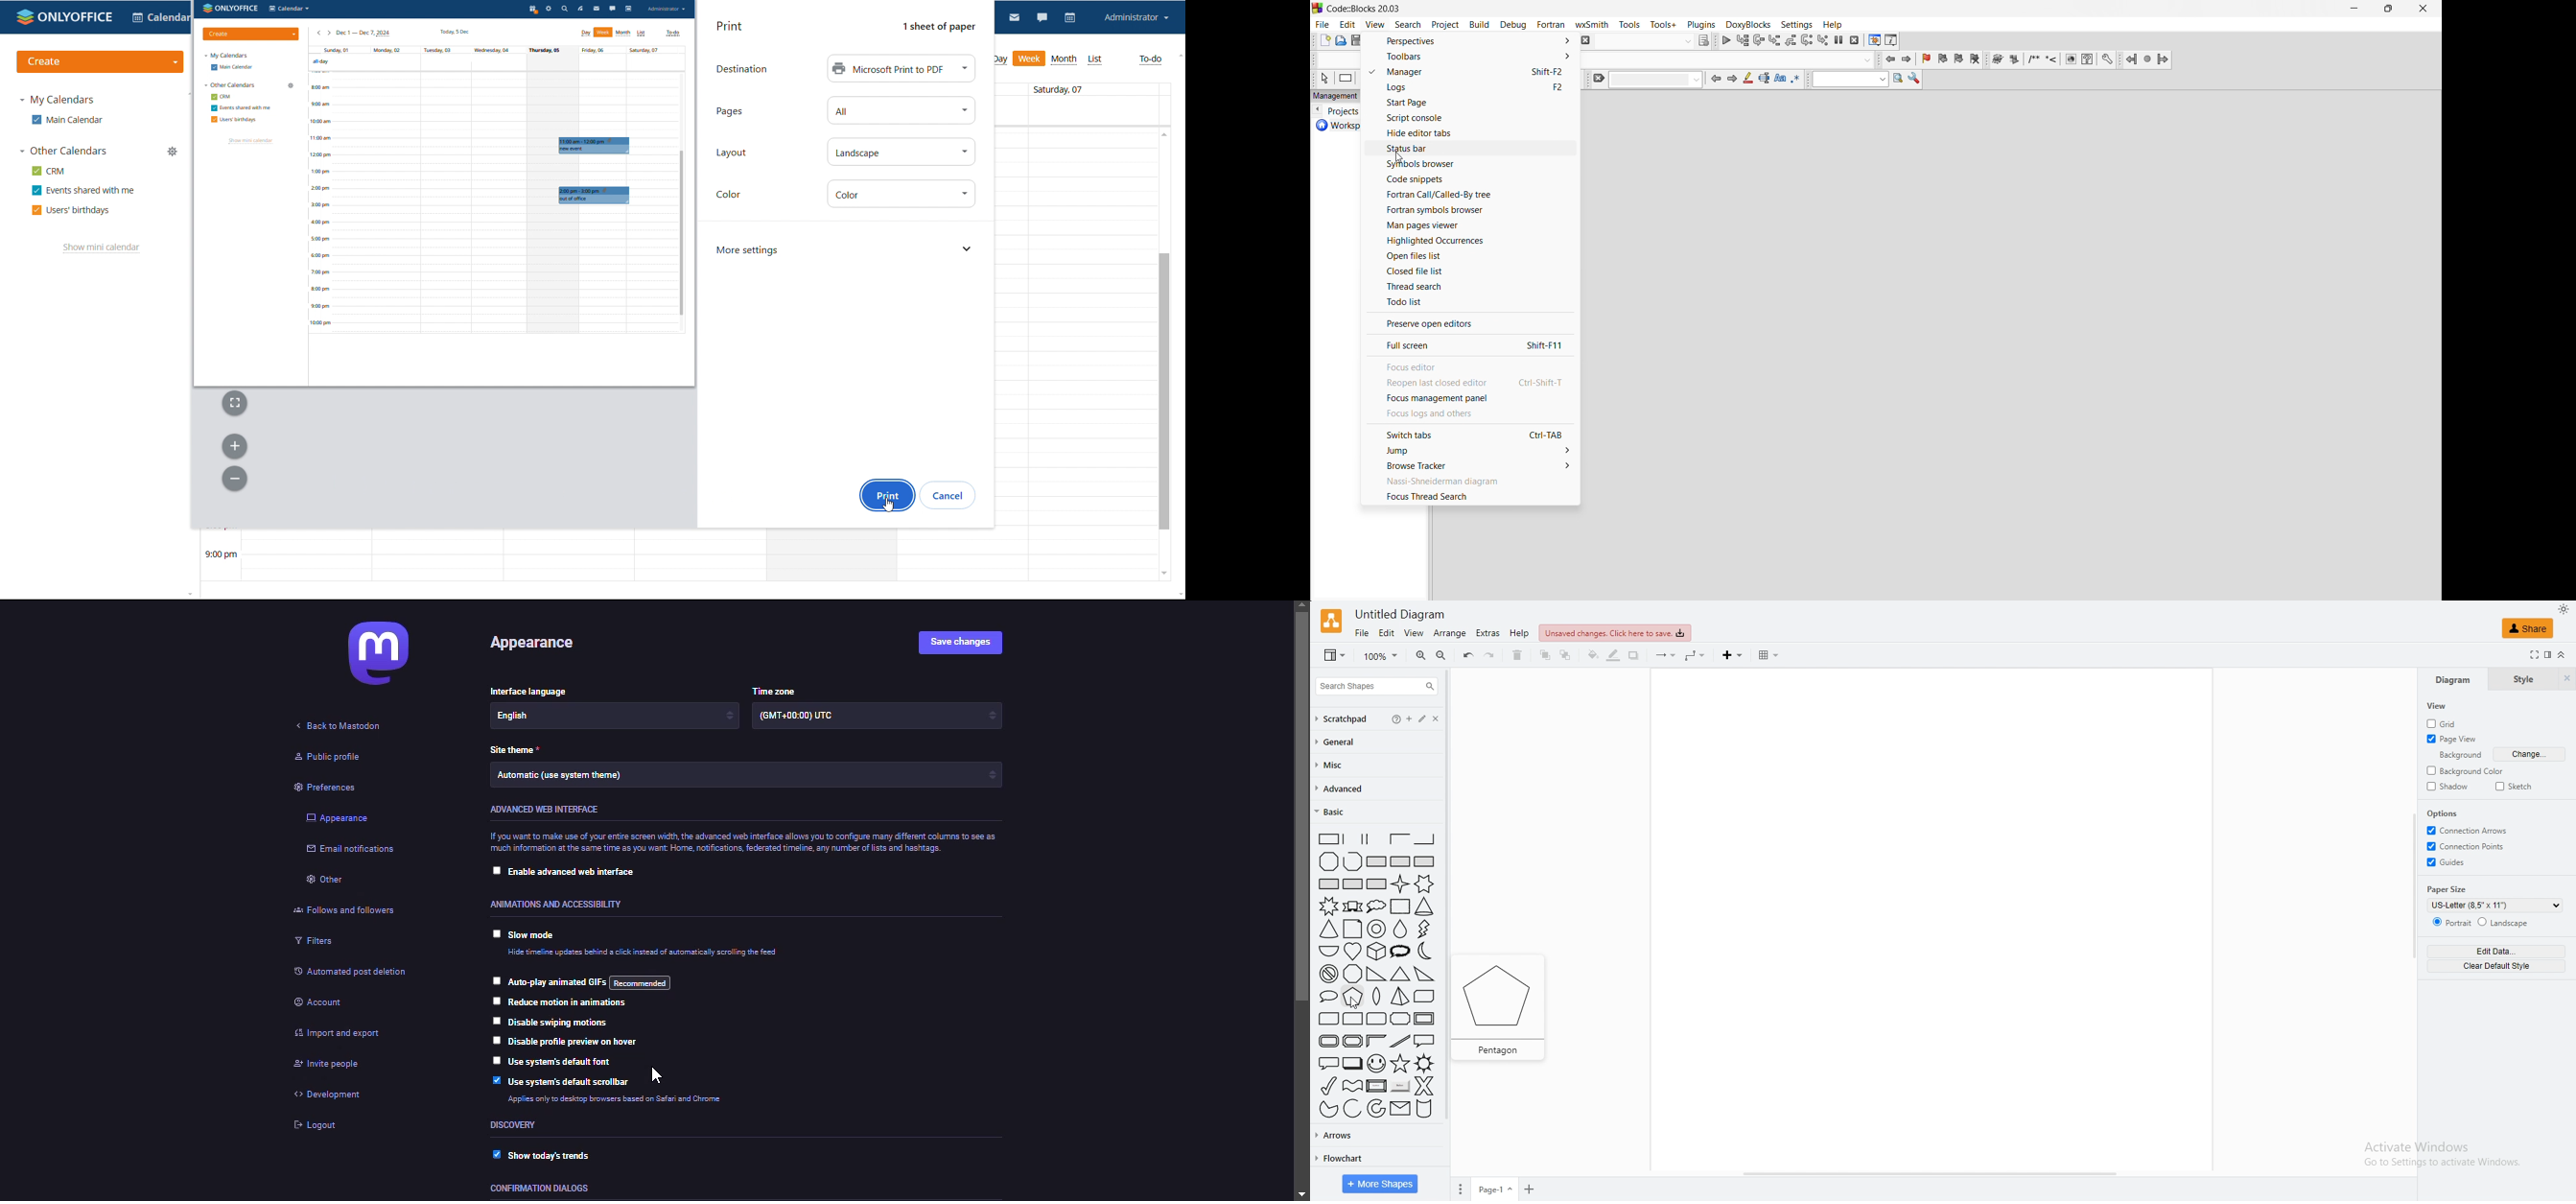 The width and height of the screenshot is (2576, 1204). What do you see at coordinates (494, 1002) in the screenshot?
I see `click to select` at bounding box center [494, 1002].